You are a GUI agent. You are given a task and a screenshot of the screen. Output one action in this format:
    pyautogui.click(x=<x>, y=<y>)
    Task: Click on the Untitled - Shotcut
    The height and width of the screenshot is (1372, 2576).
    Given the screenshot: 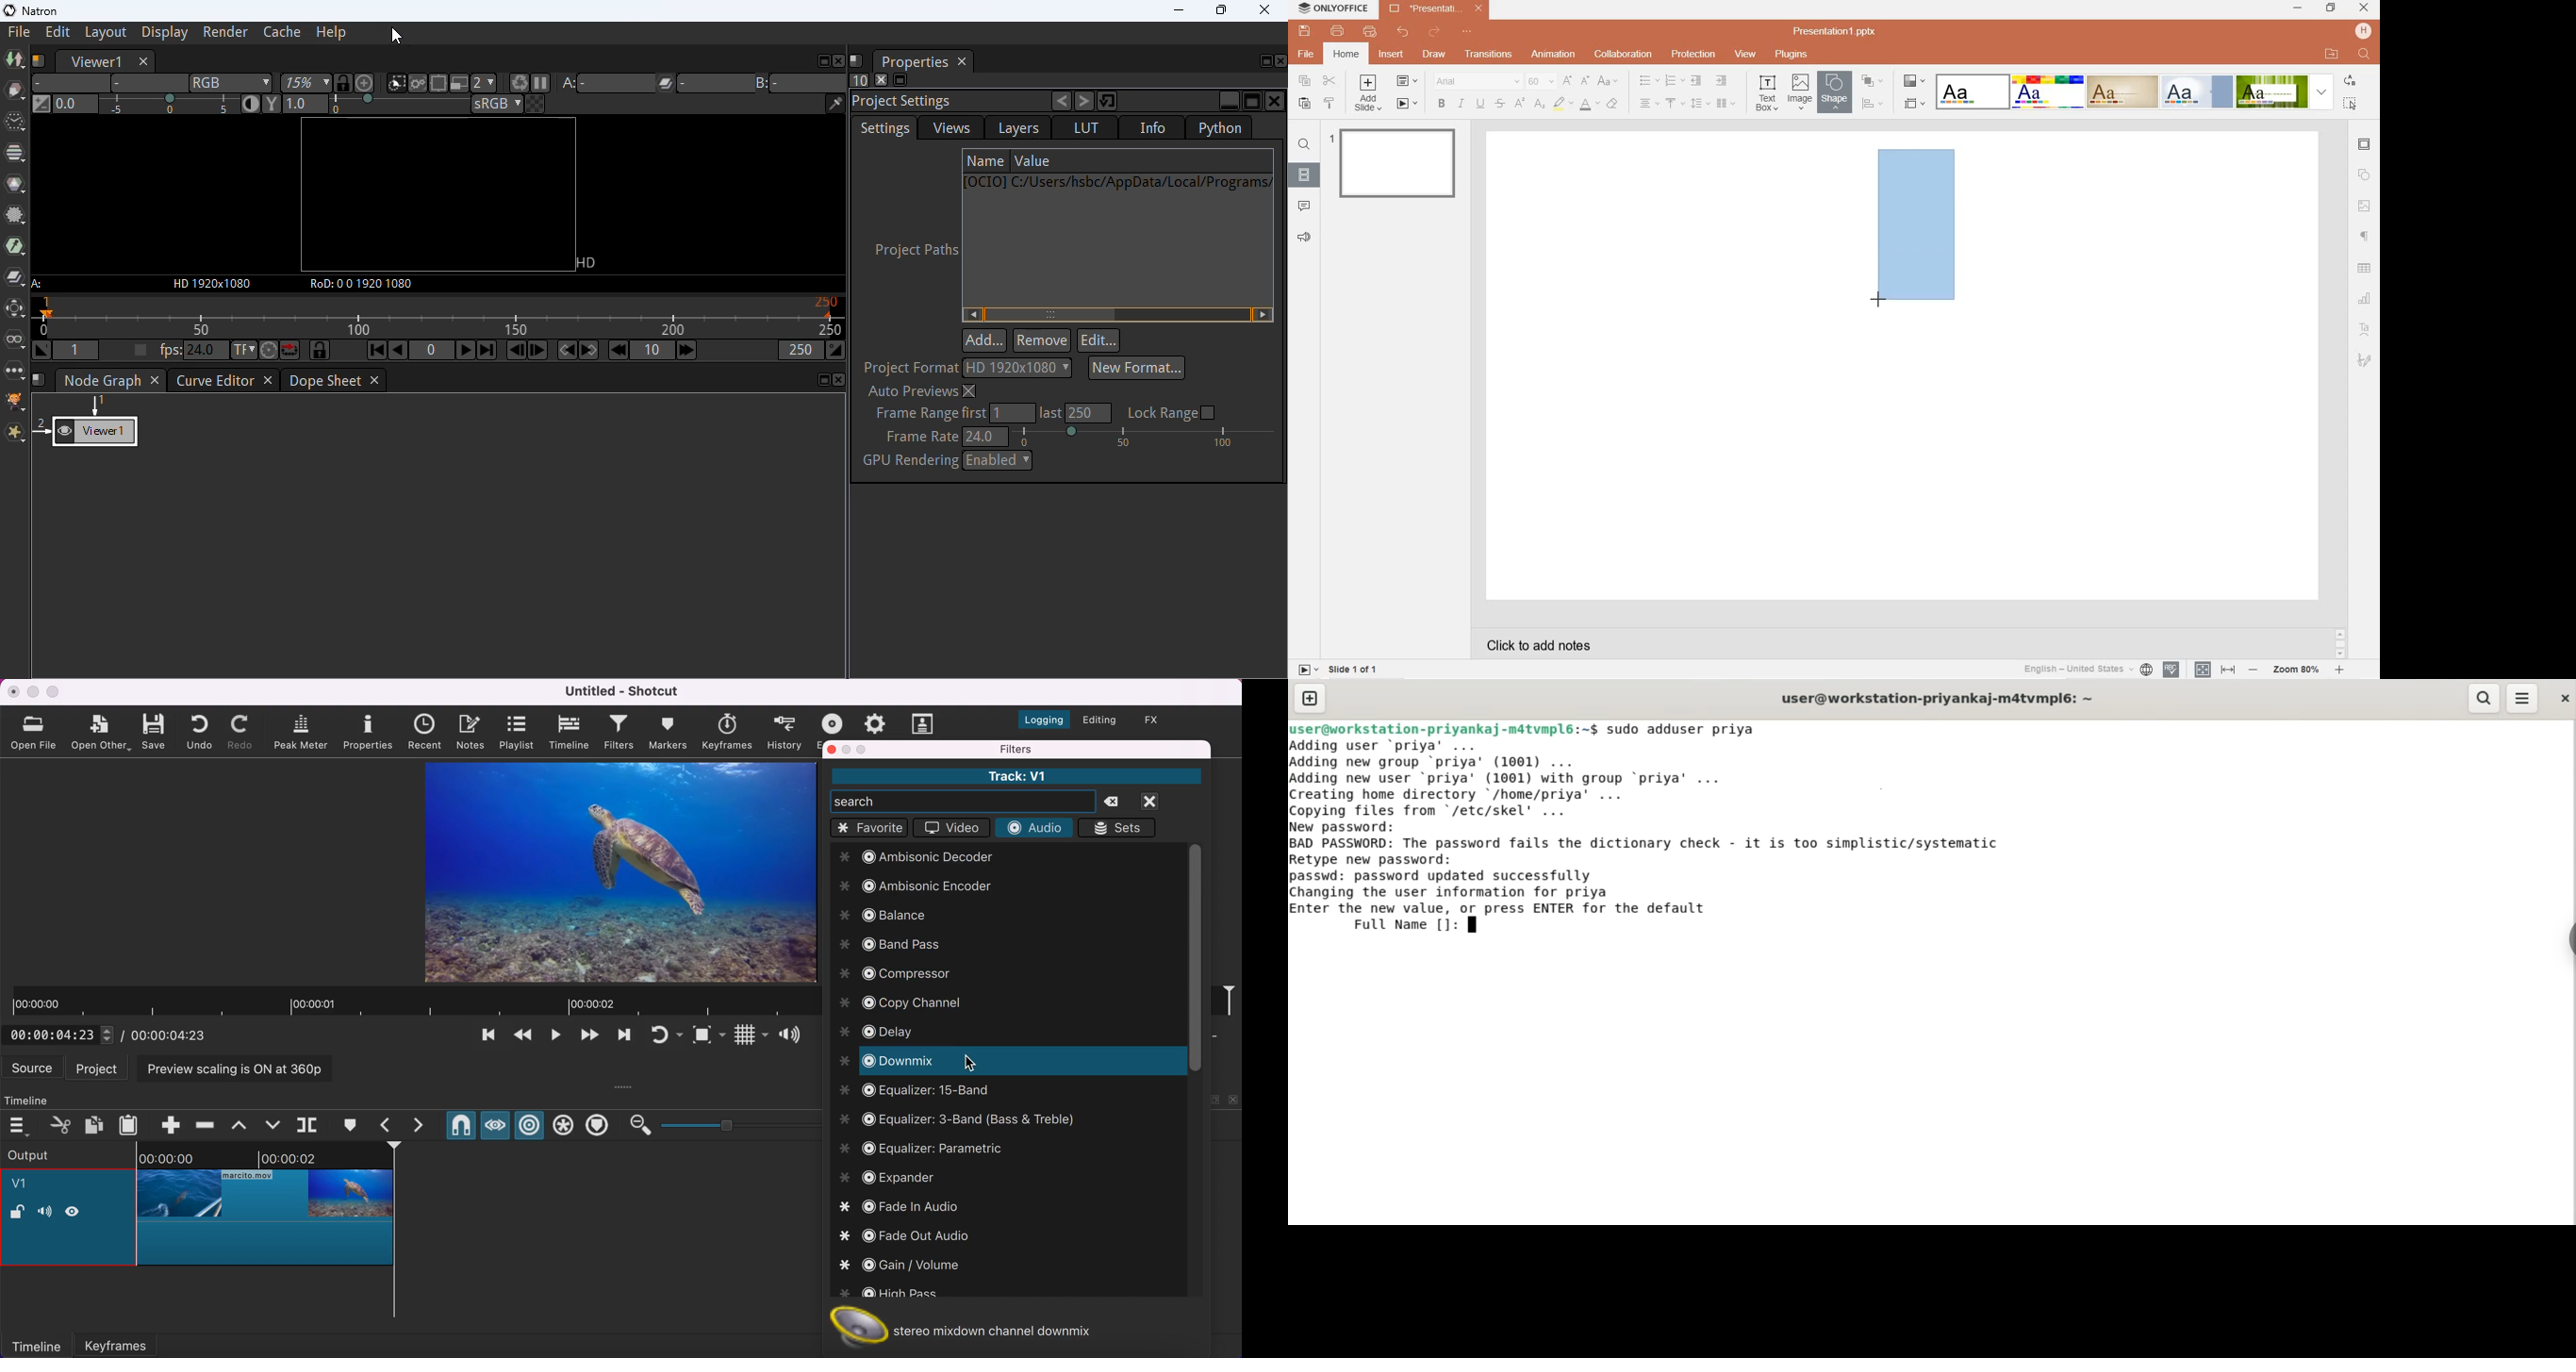 What is the action you would take?
    pyautogui.click(x=624, y=691)
    